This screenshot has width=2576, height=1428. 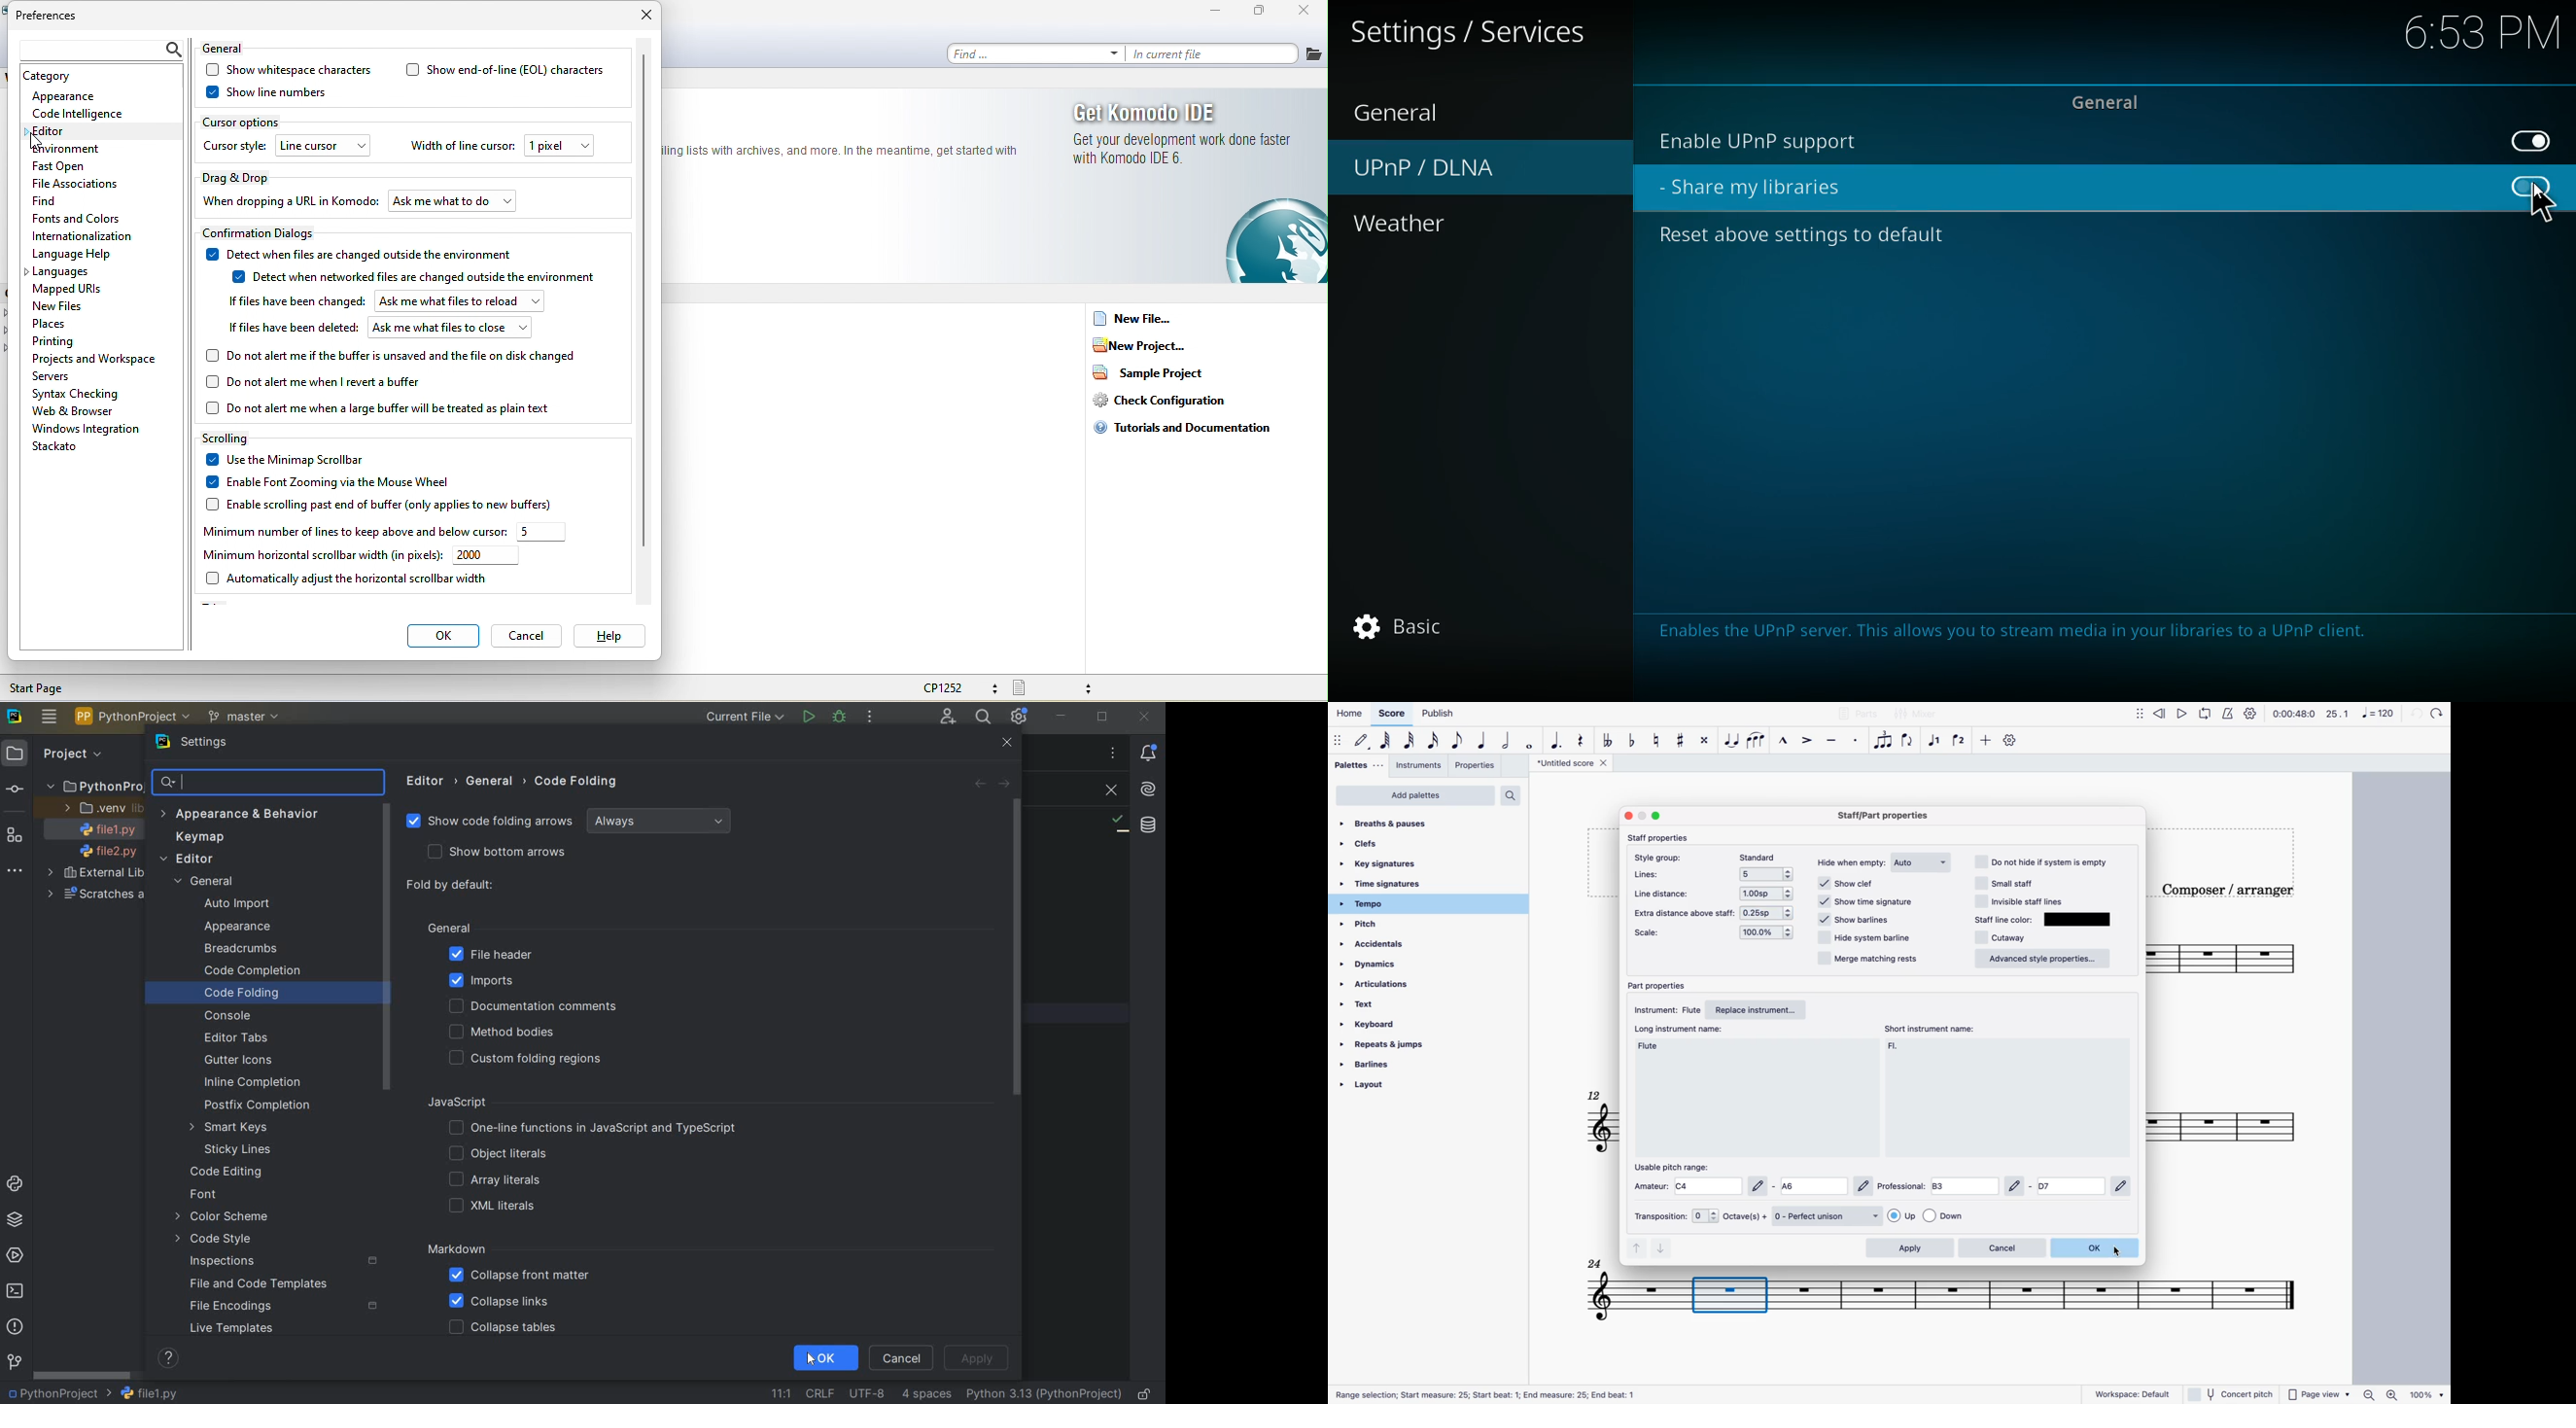 What do you see at coordinates (1119, 824) in the screenshot?
I see `NO PROBLEMS FOUND` at bounding box center [1119, 824].